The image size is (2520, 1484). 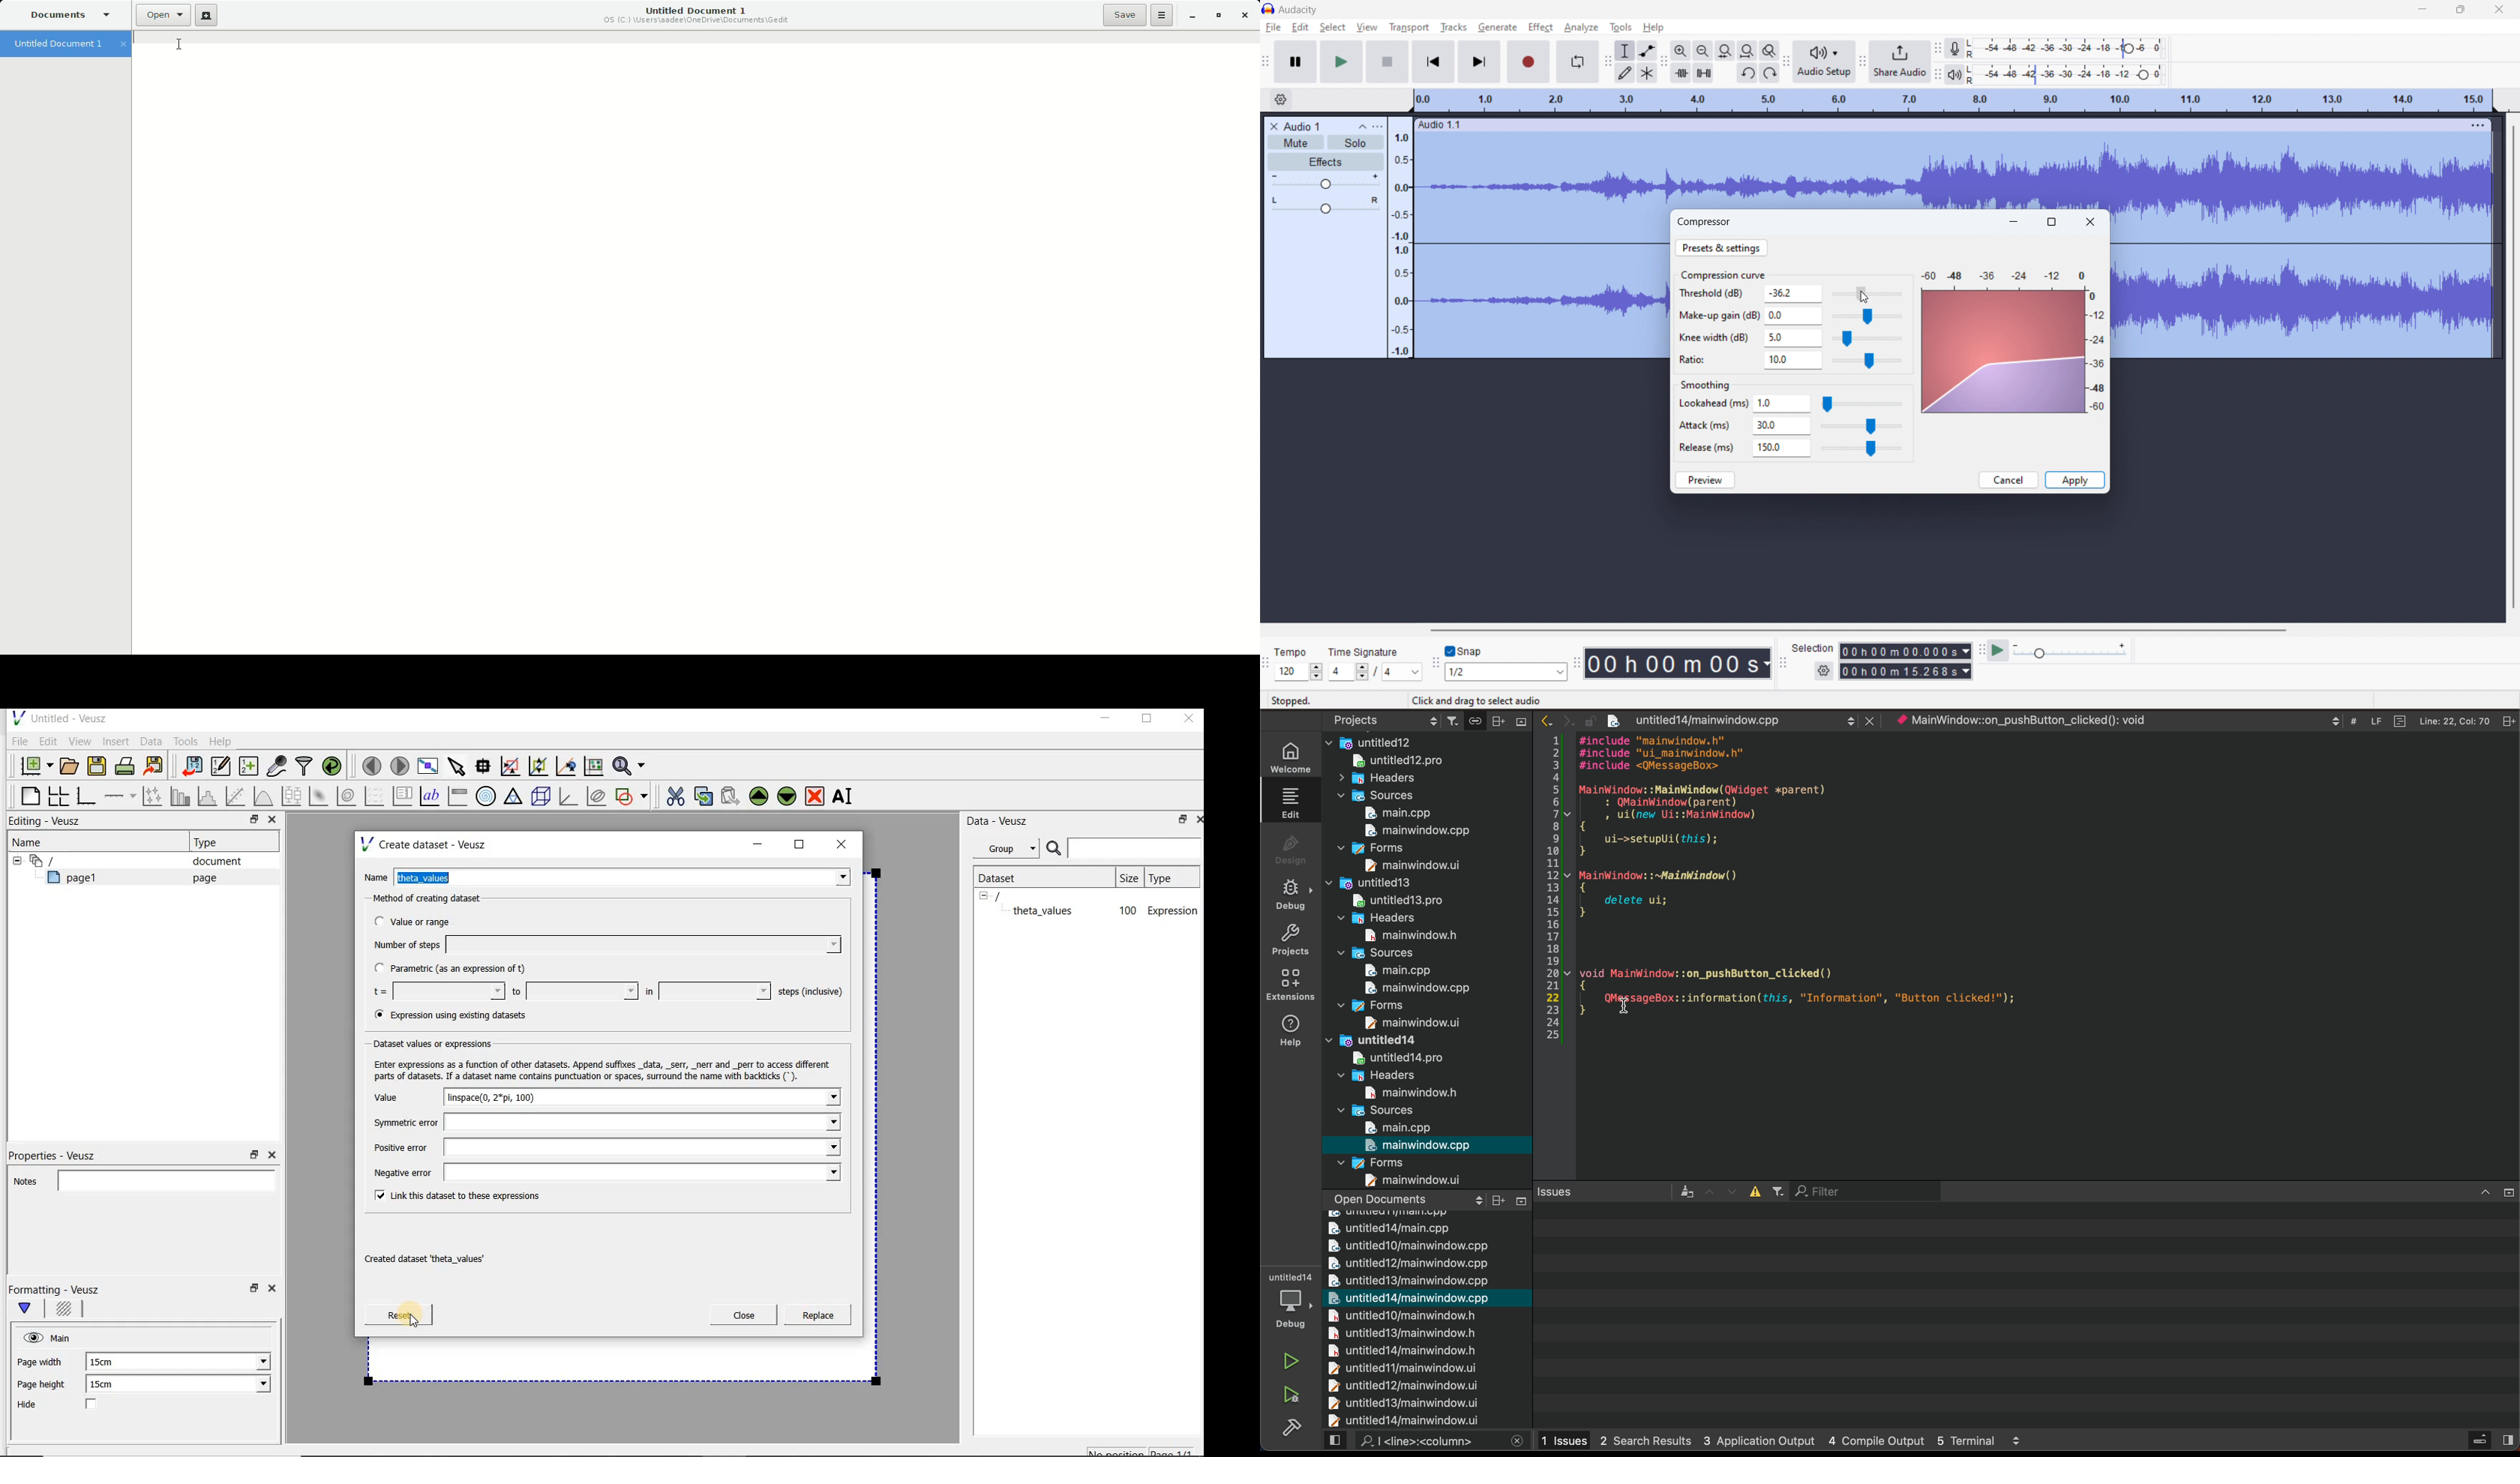 I want to click on Value, so click(x=401, y=1098).